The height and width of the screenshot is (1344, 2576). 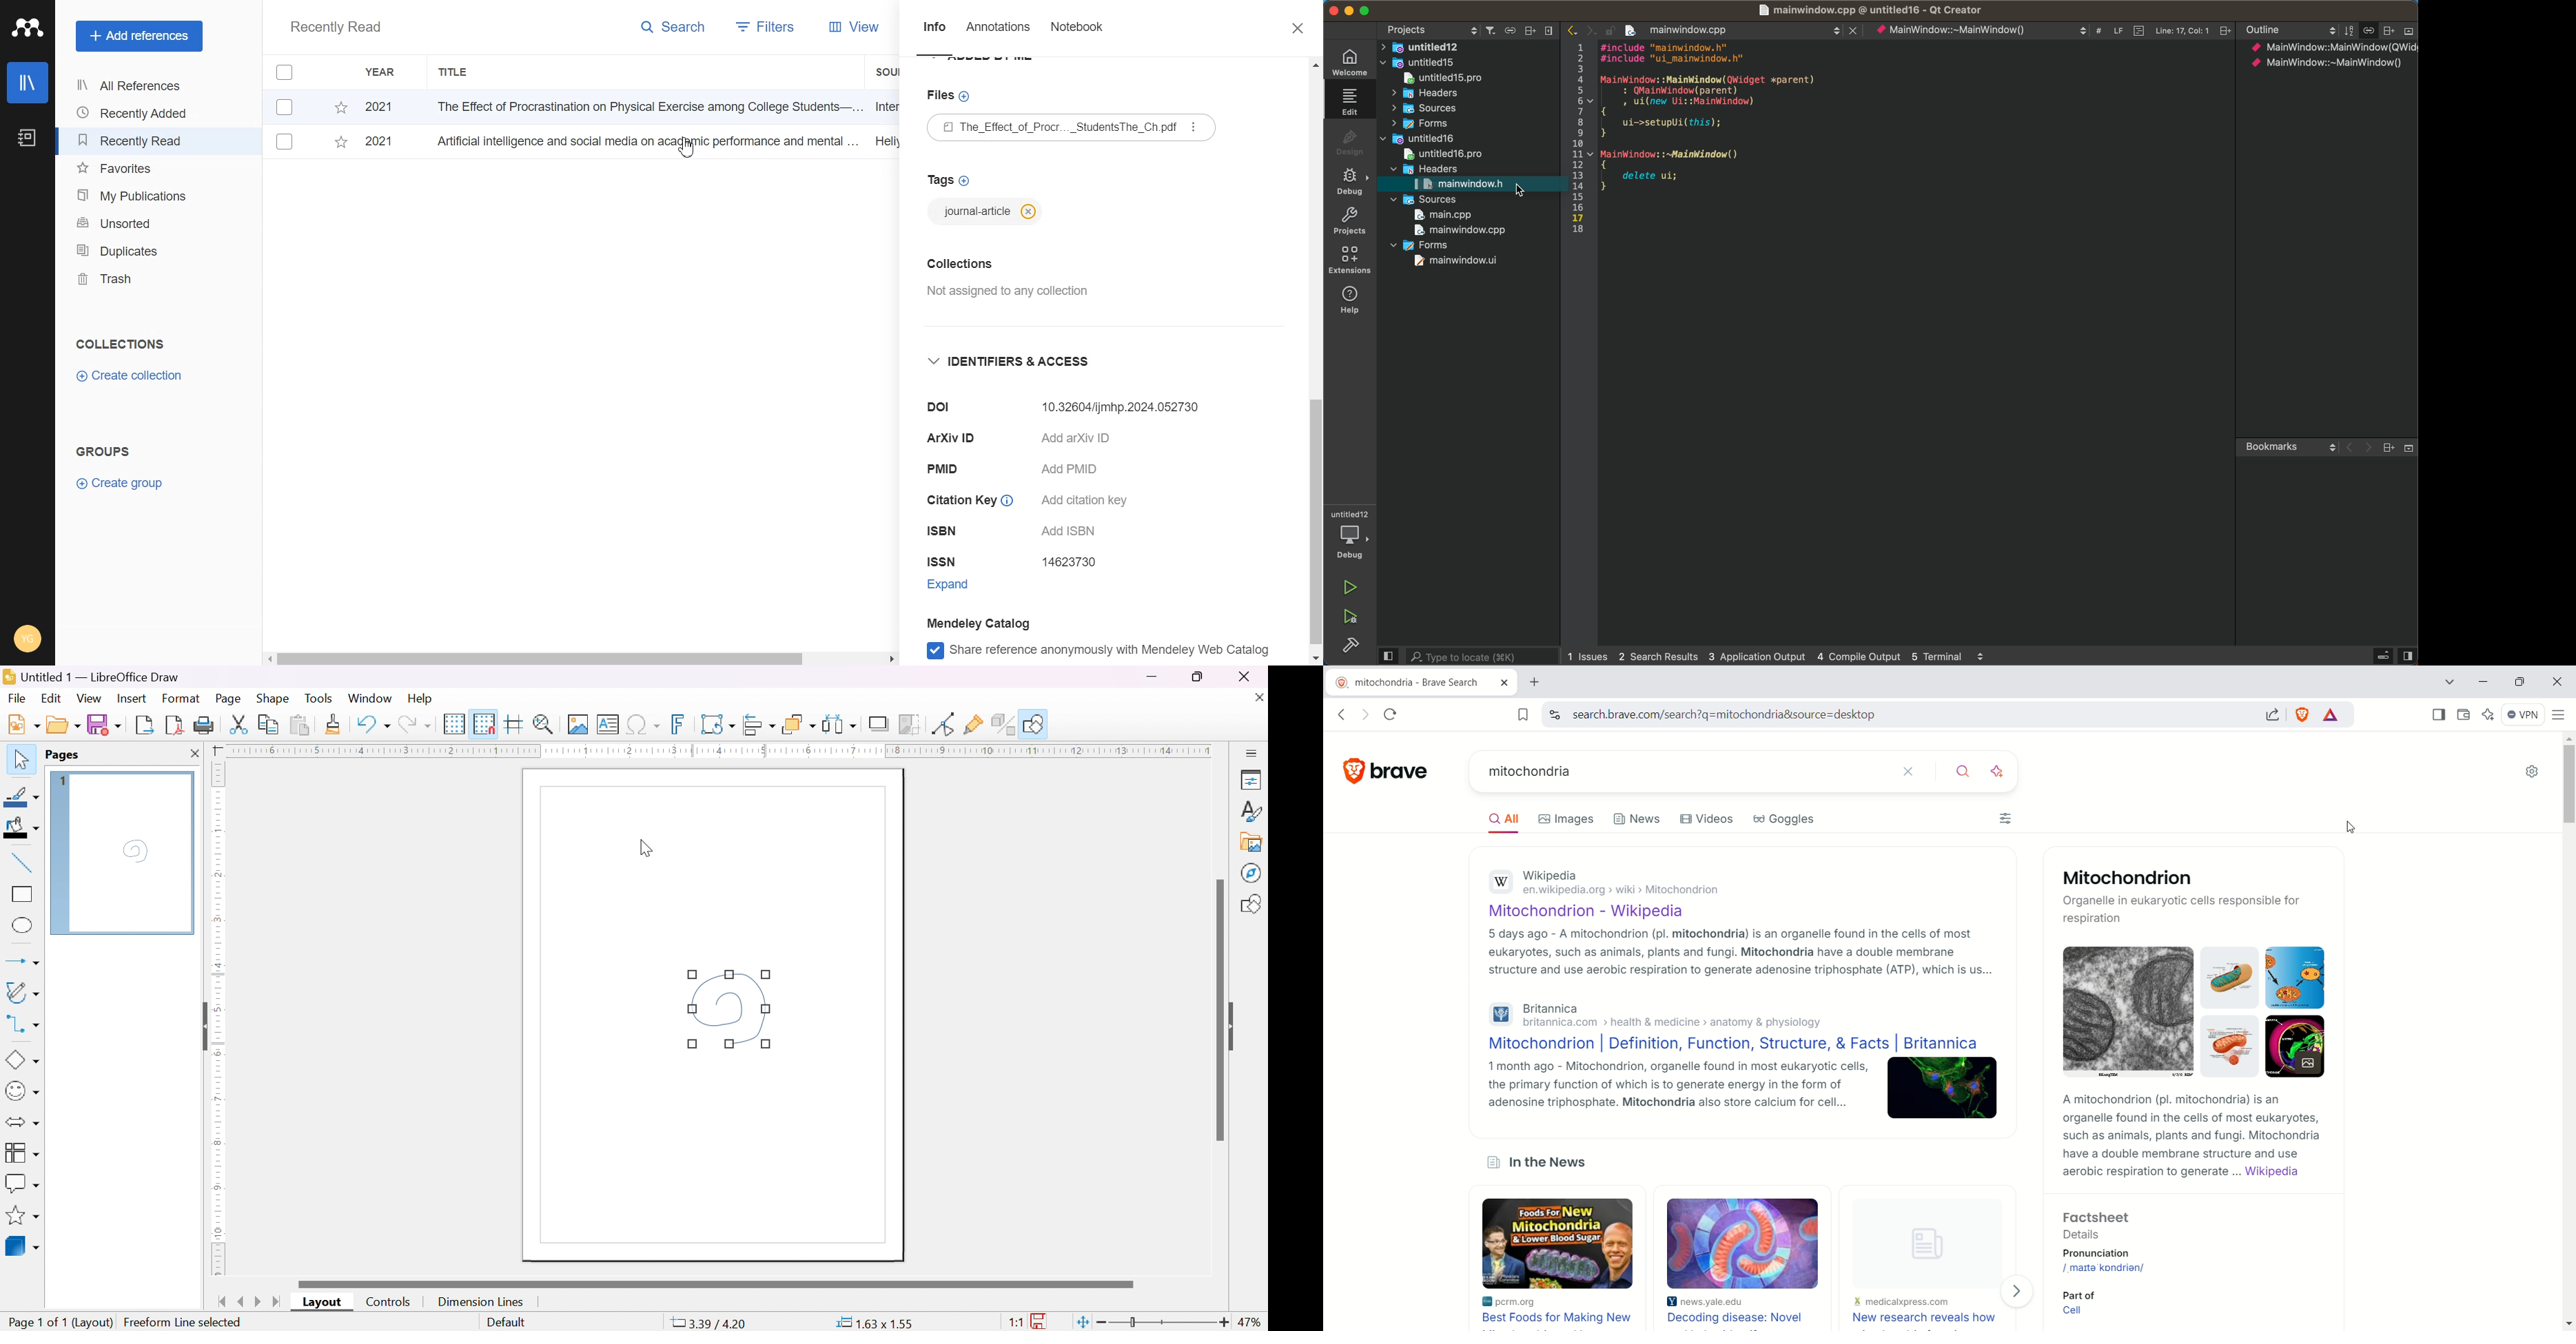 What do you see at coordinates (273, 697) in the screenshot?
I see `shape` at bounding box center [273, 697].